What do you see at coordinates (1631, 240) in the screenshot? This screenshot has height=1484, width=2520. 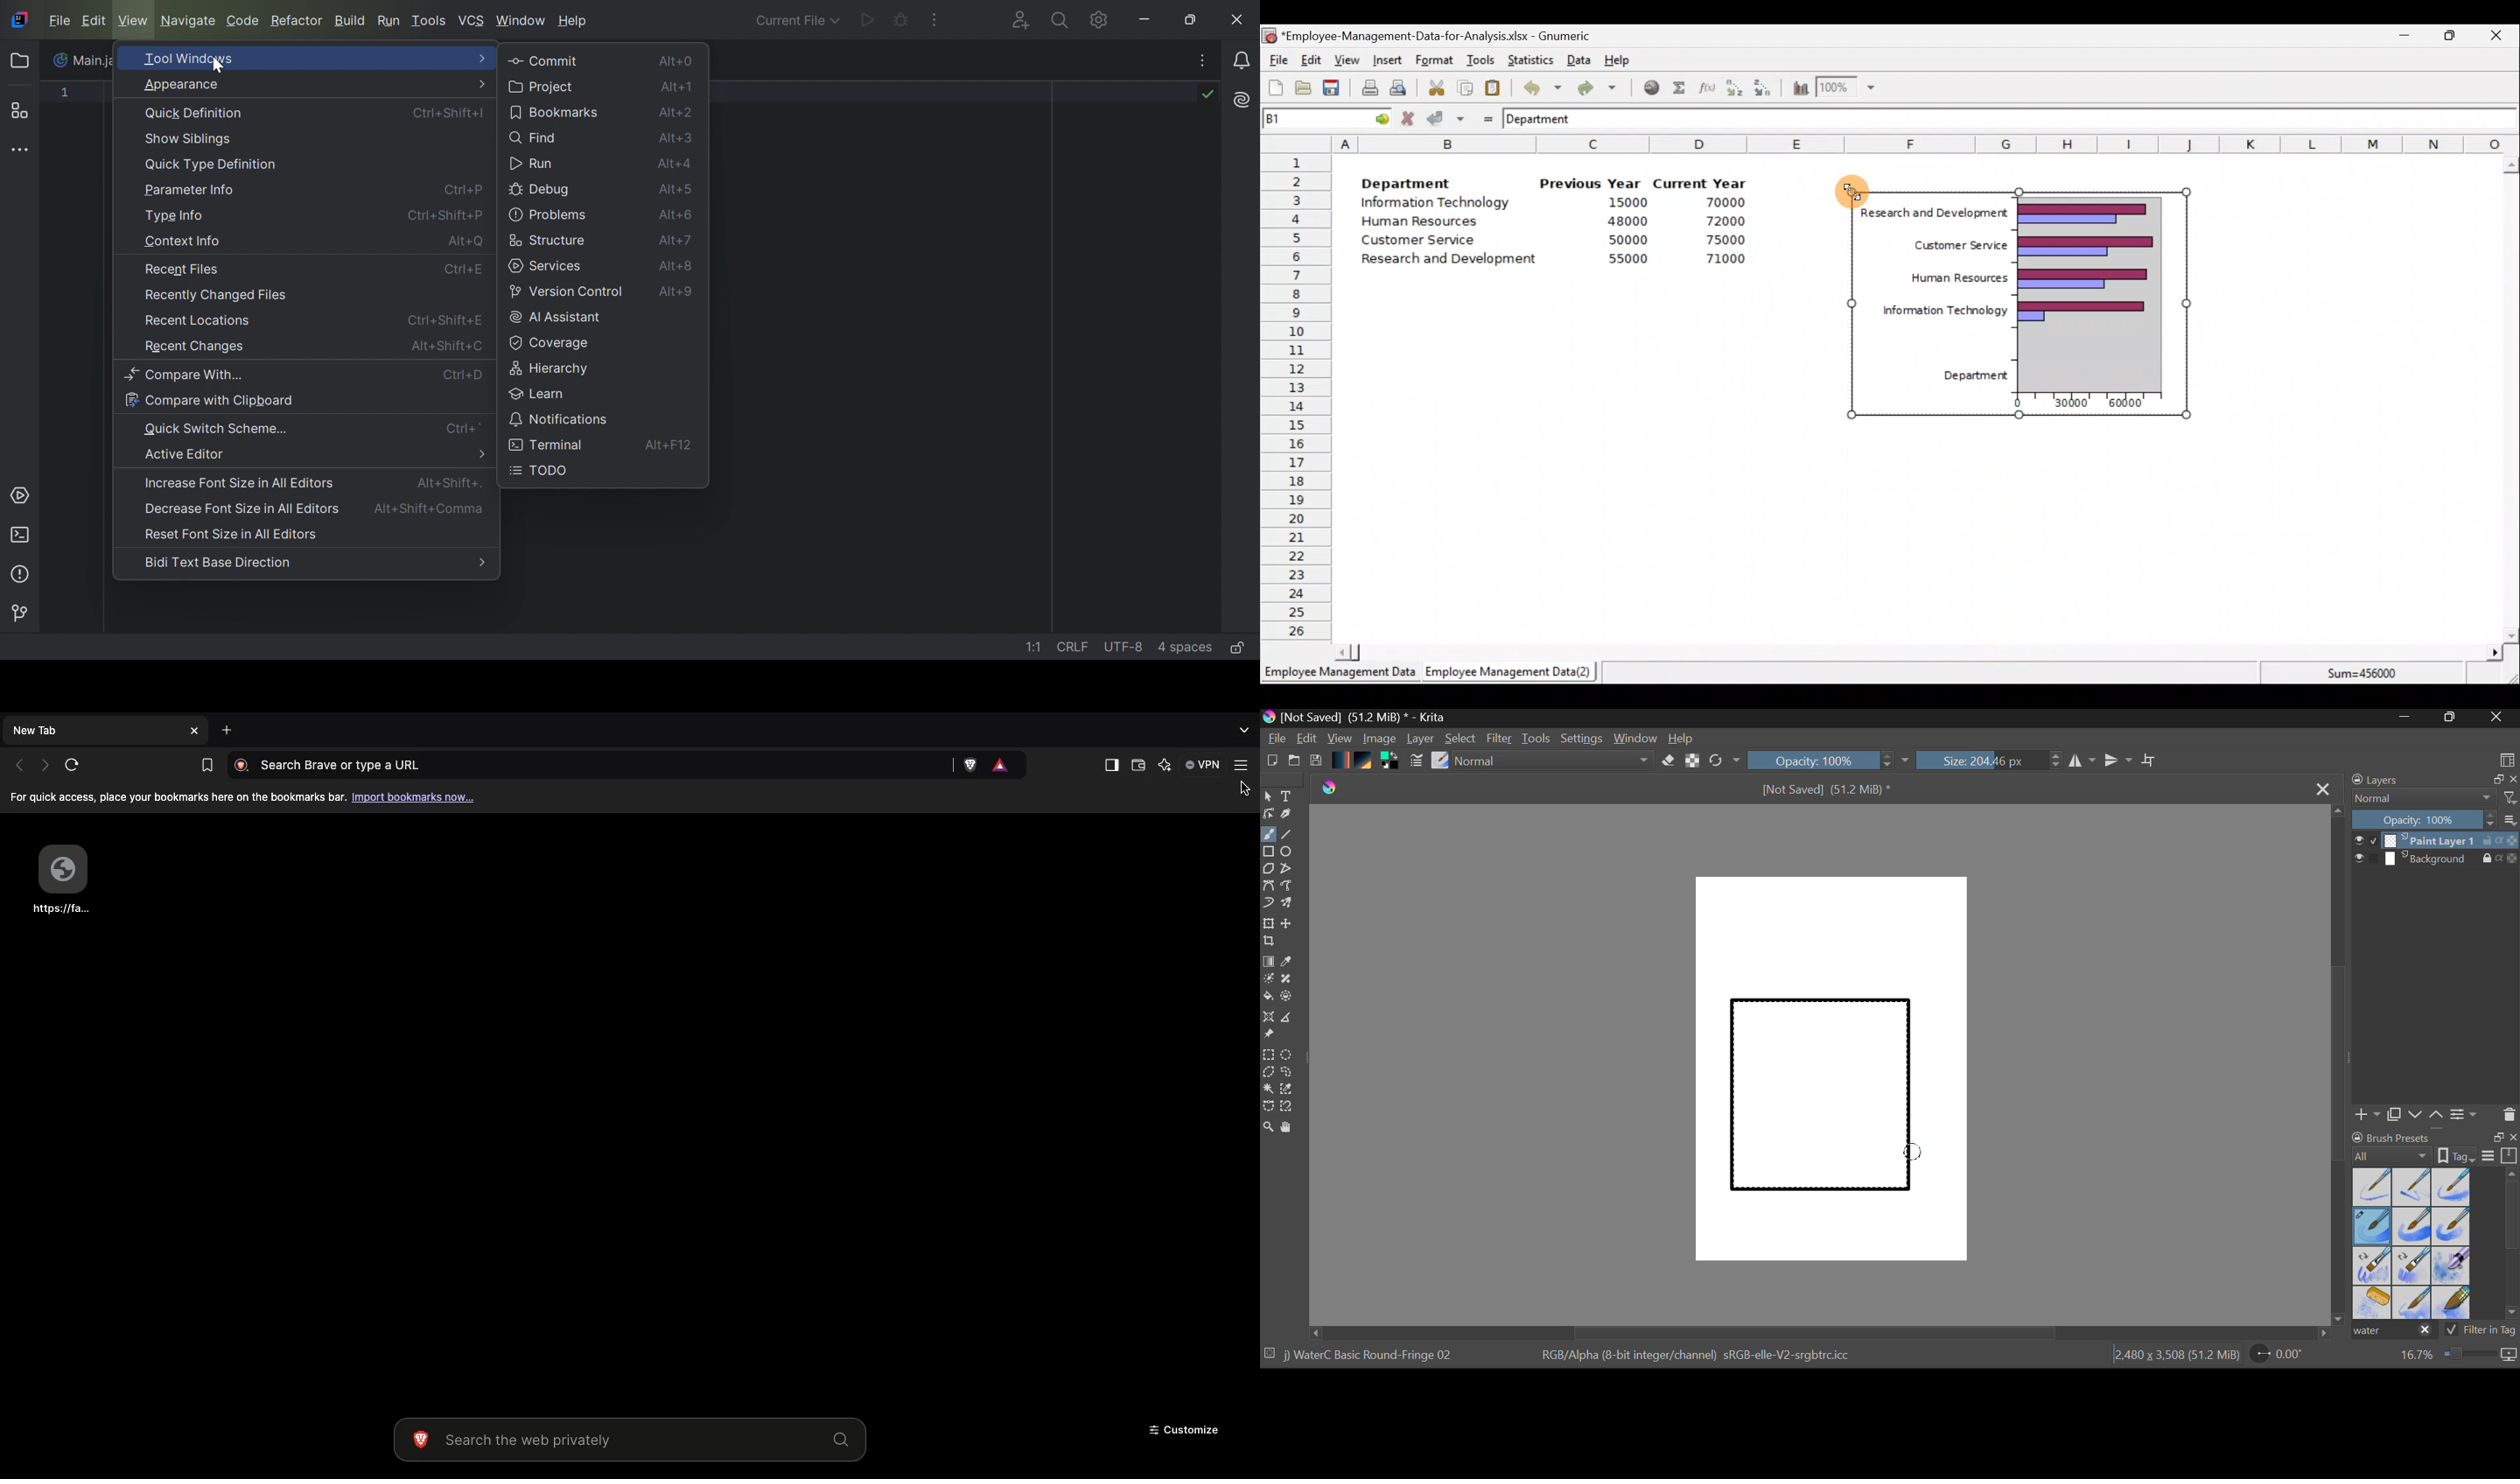 I see `50000` at bounding box center [1631, 240].